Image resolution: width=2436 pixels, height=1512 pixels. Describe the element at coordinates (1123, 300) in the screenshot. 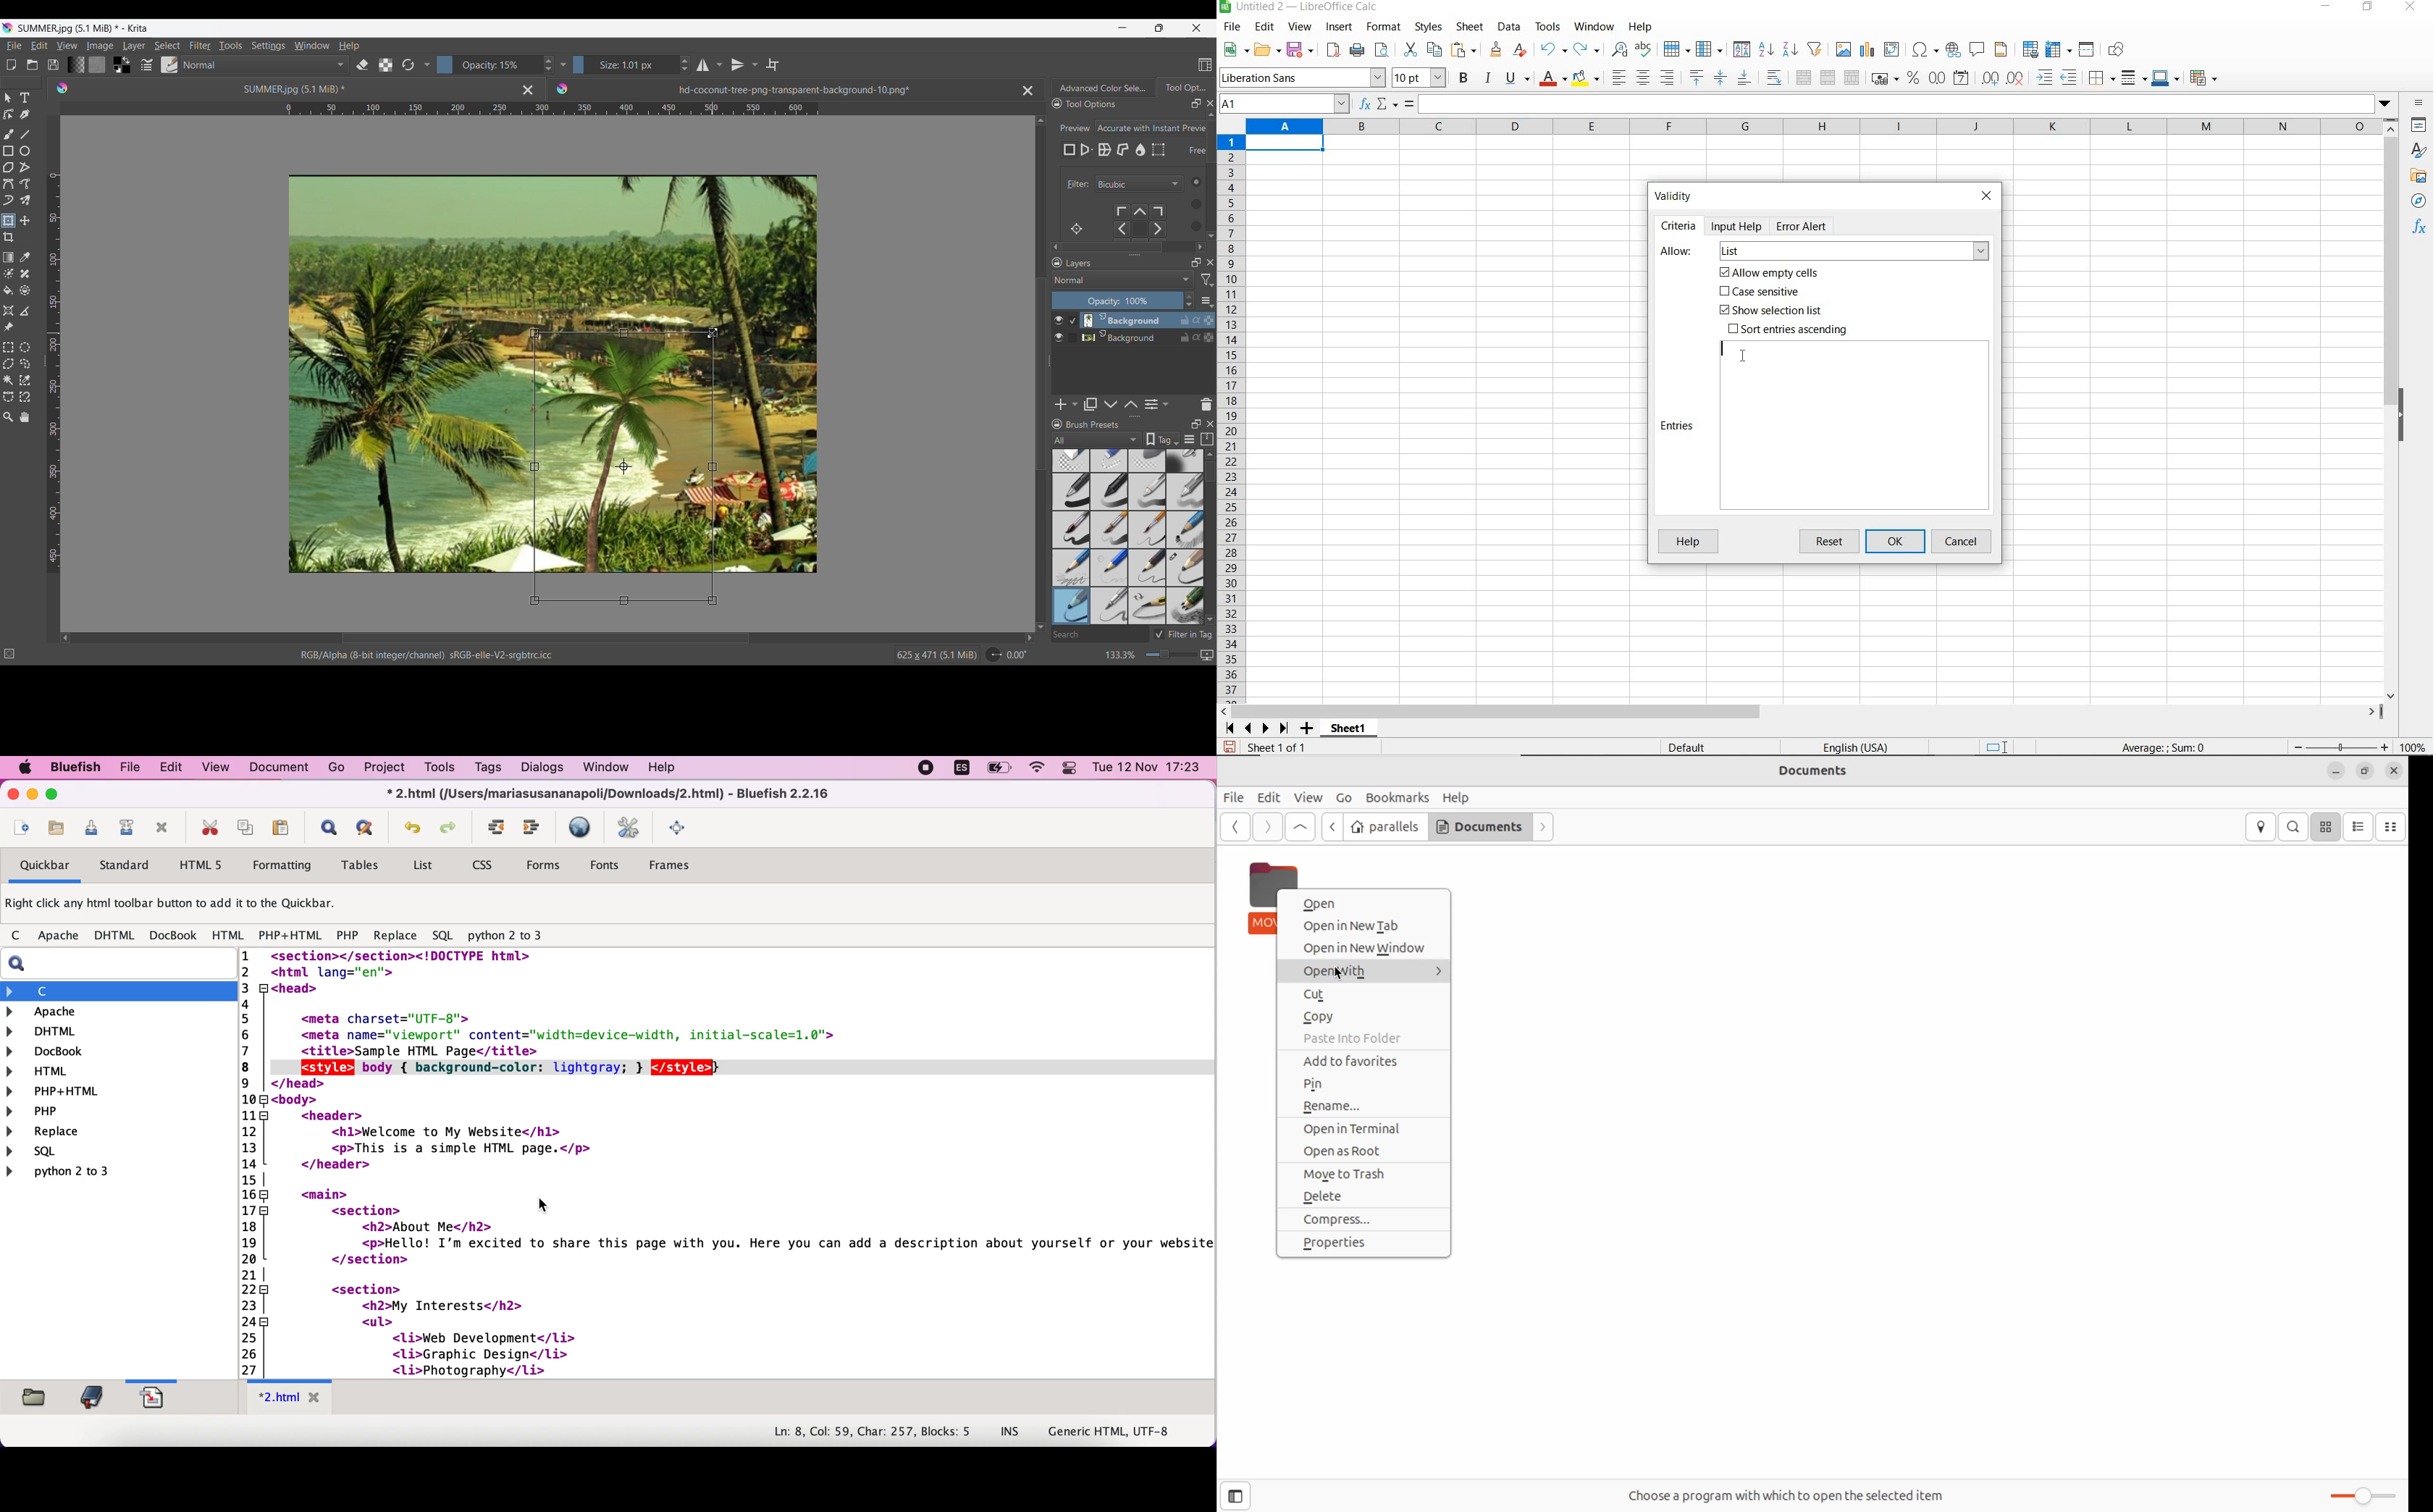

I see `Increase/Decrease opacity` at that location.